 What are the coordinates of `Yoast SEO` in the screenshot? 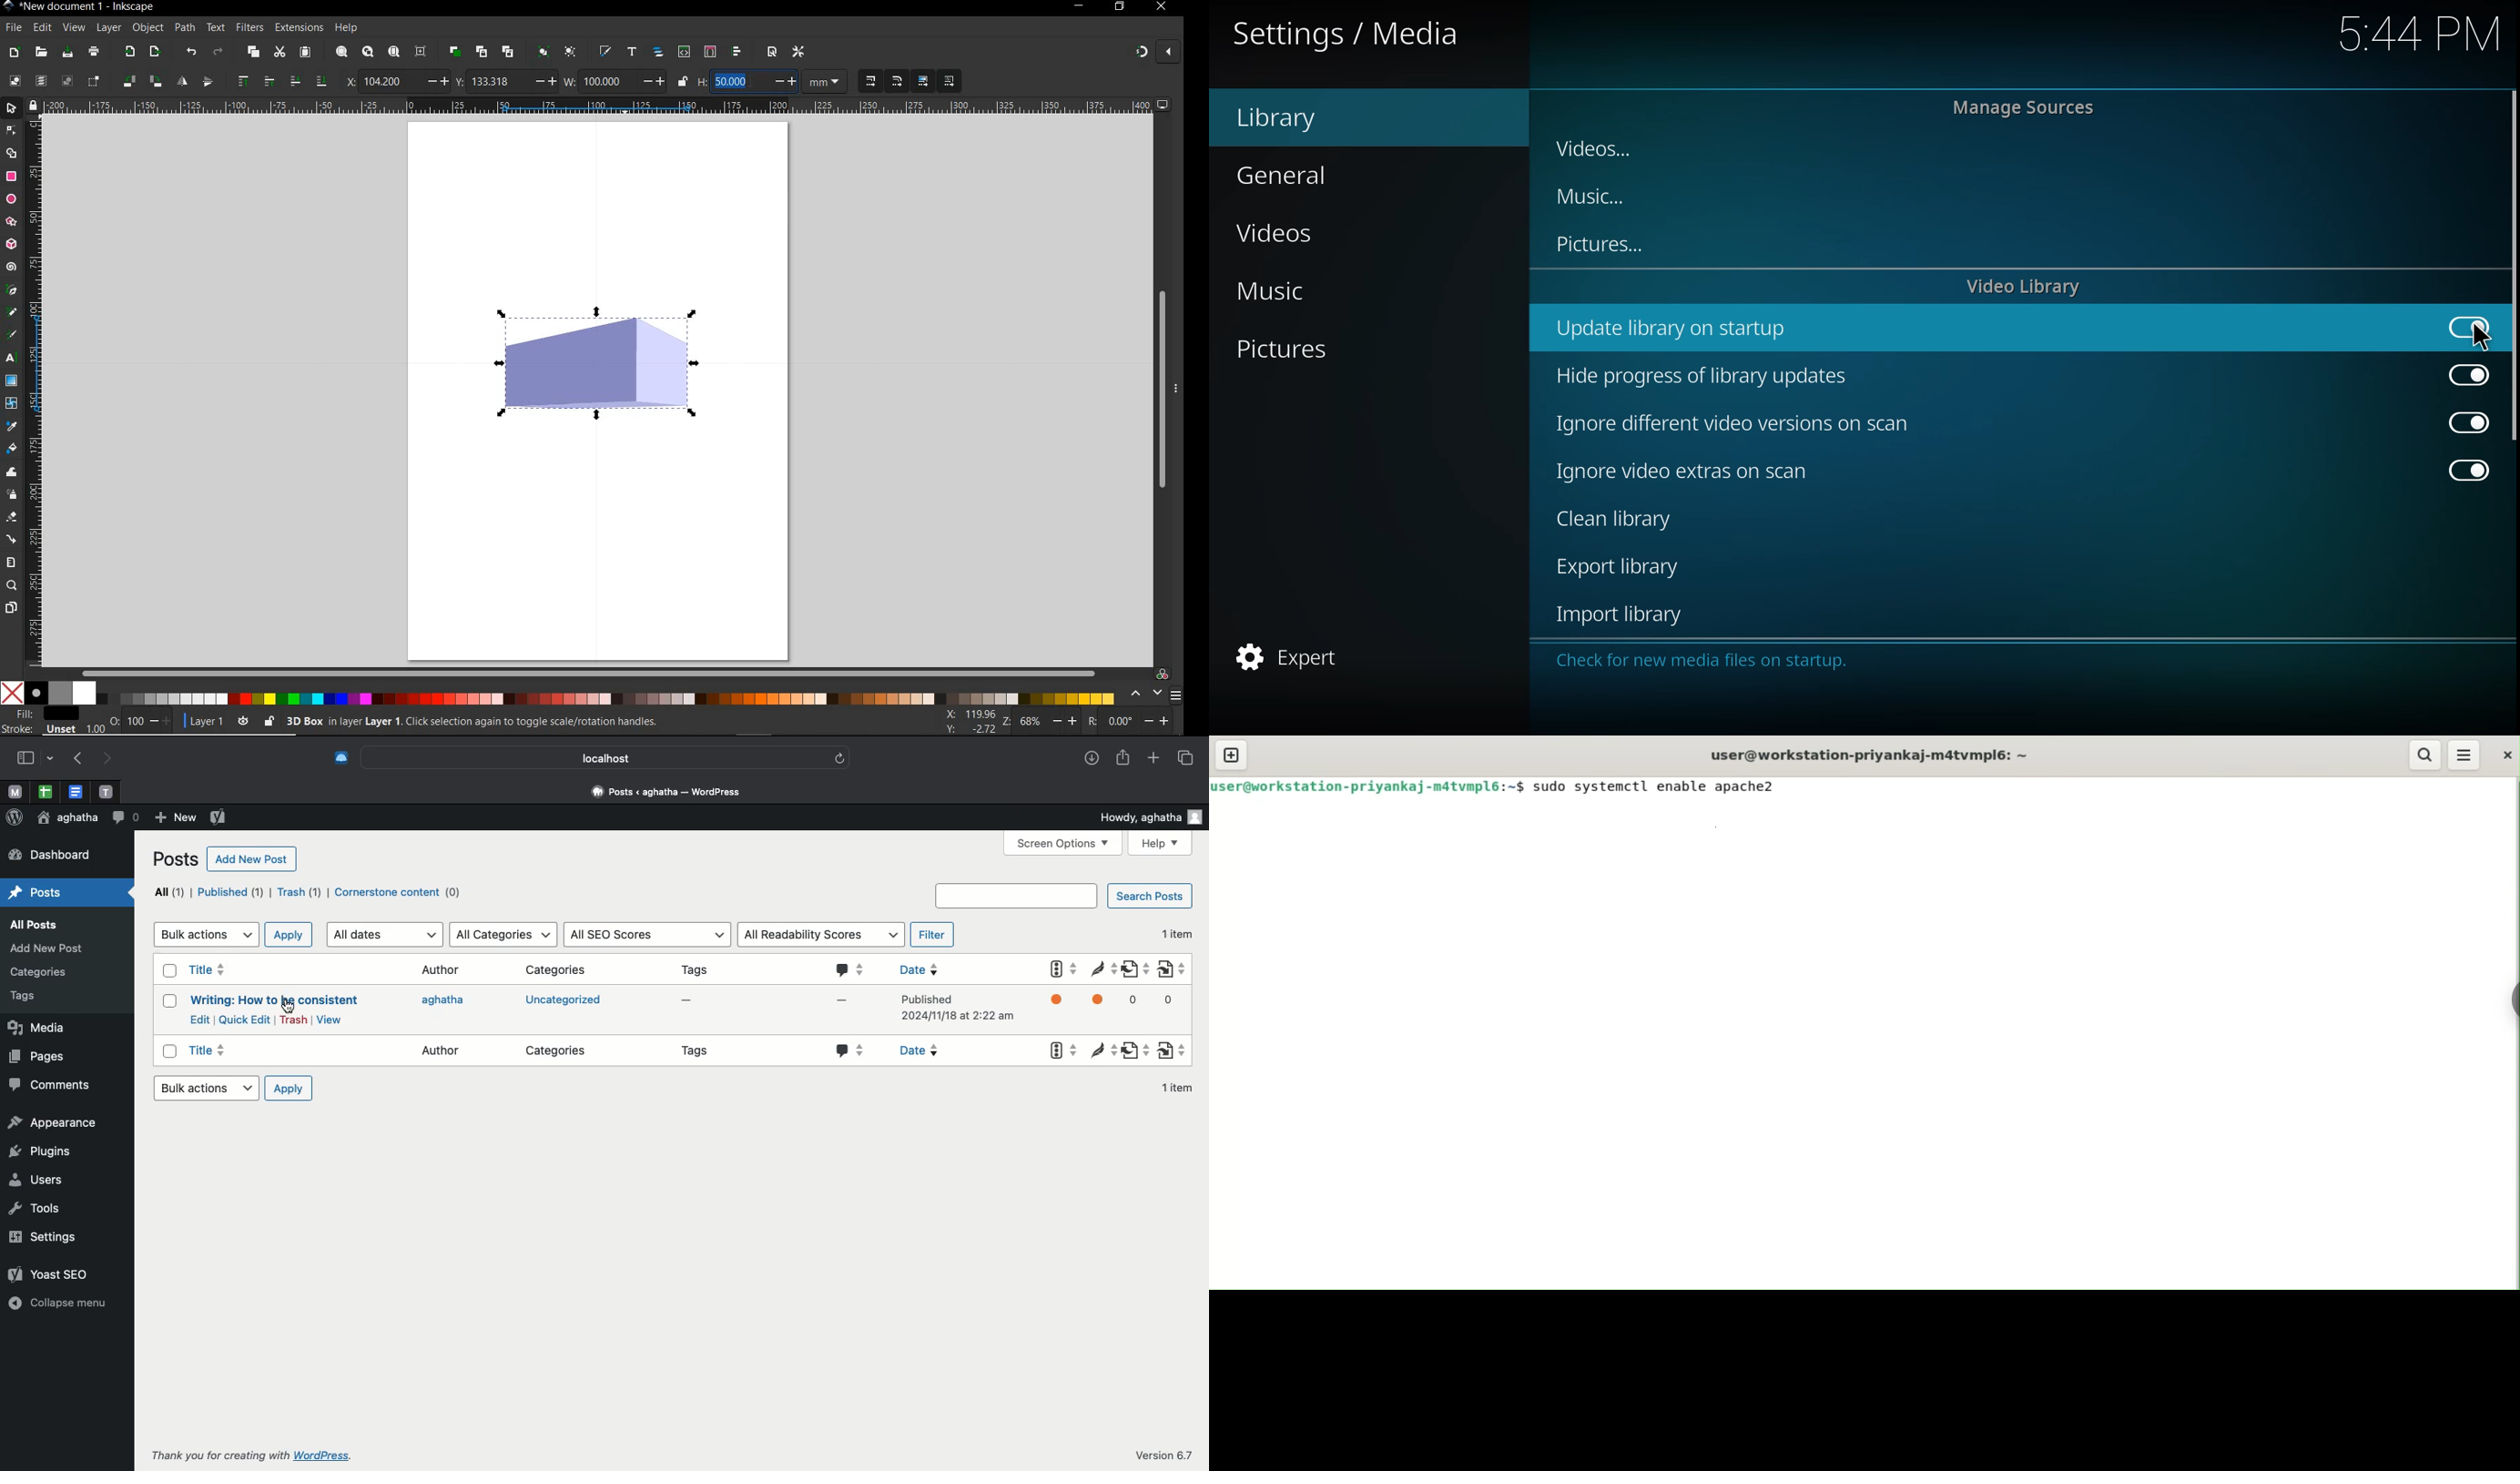 It's located at (219, 817).